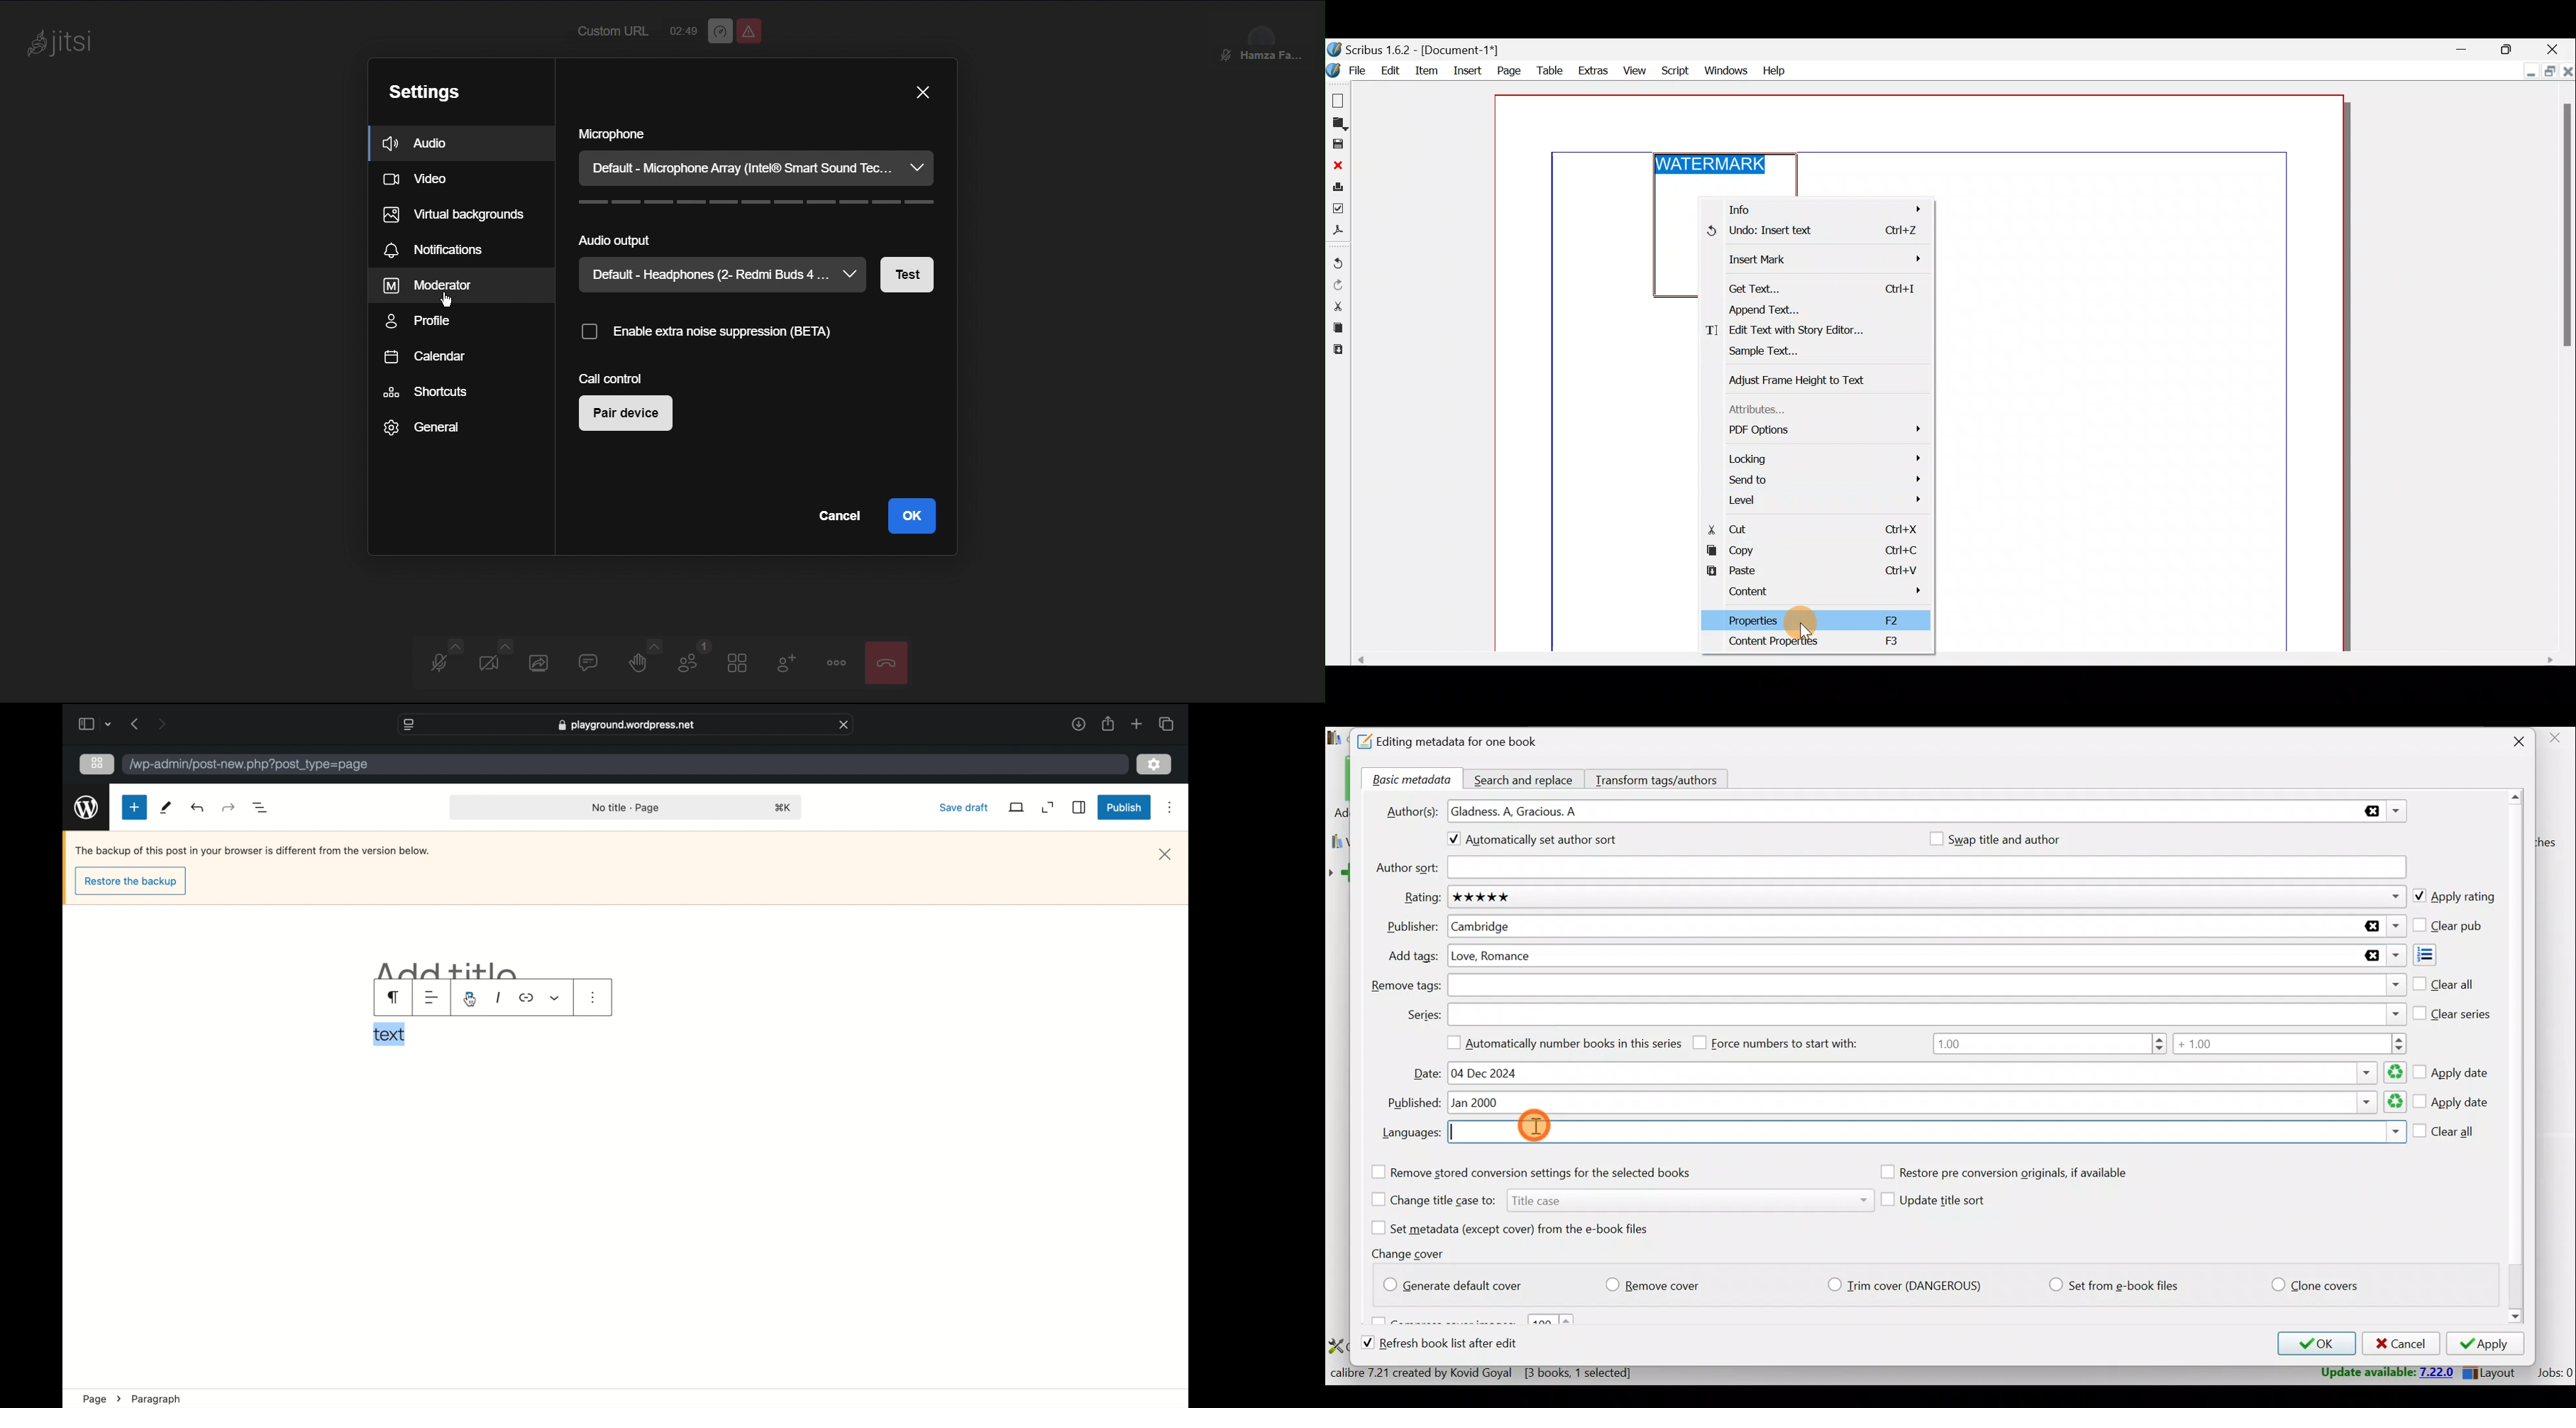 The image size is (2576, 1428). I want to click on tools, so click(165, 808).